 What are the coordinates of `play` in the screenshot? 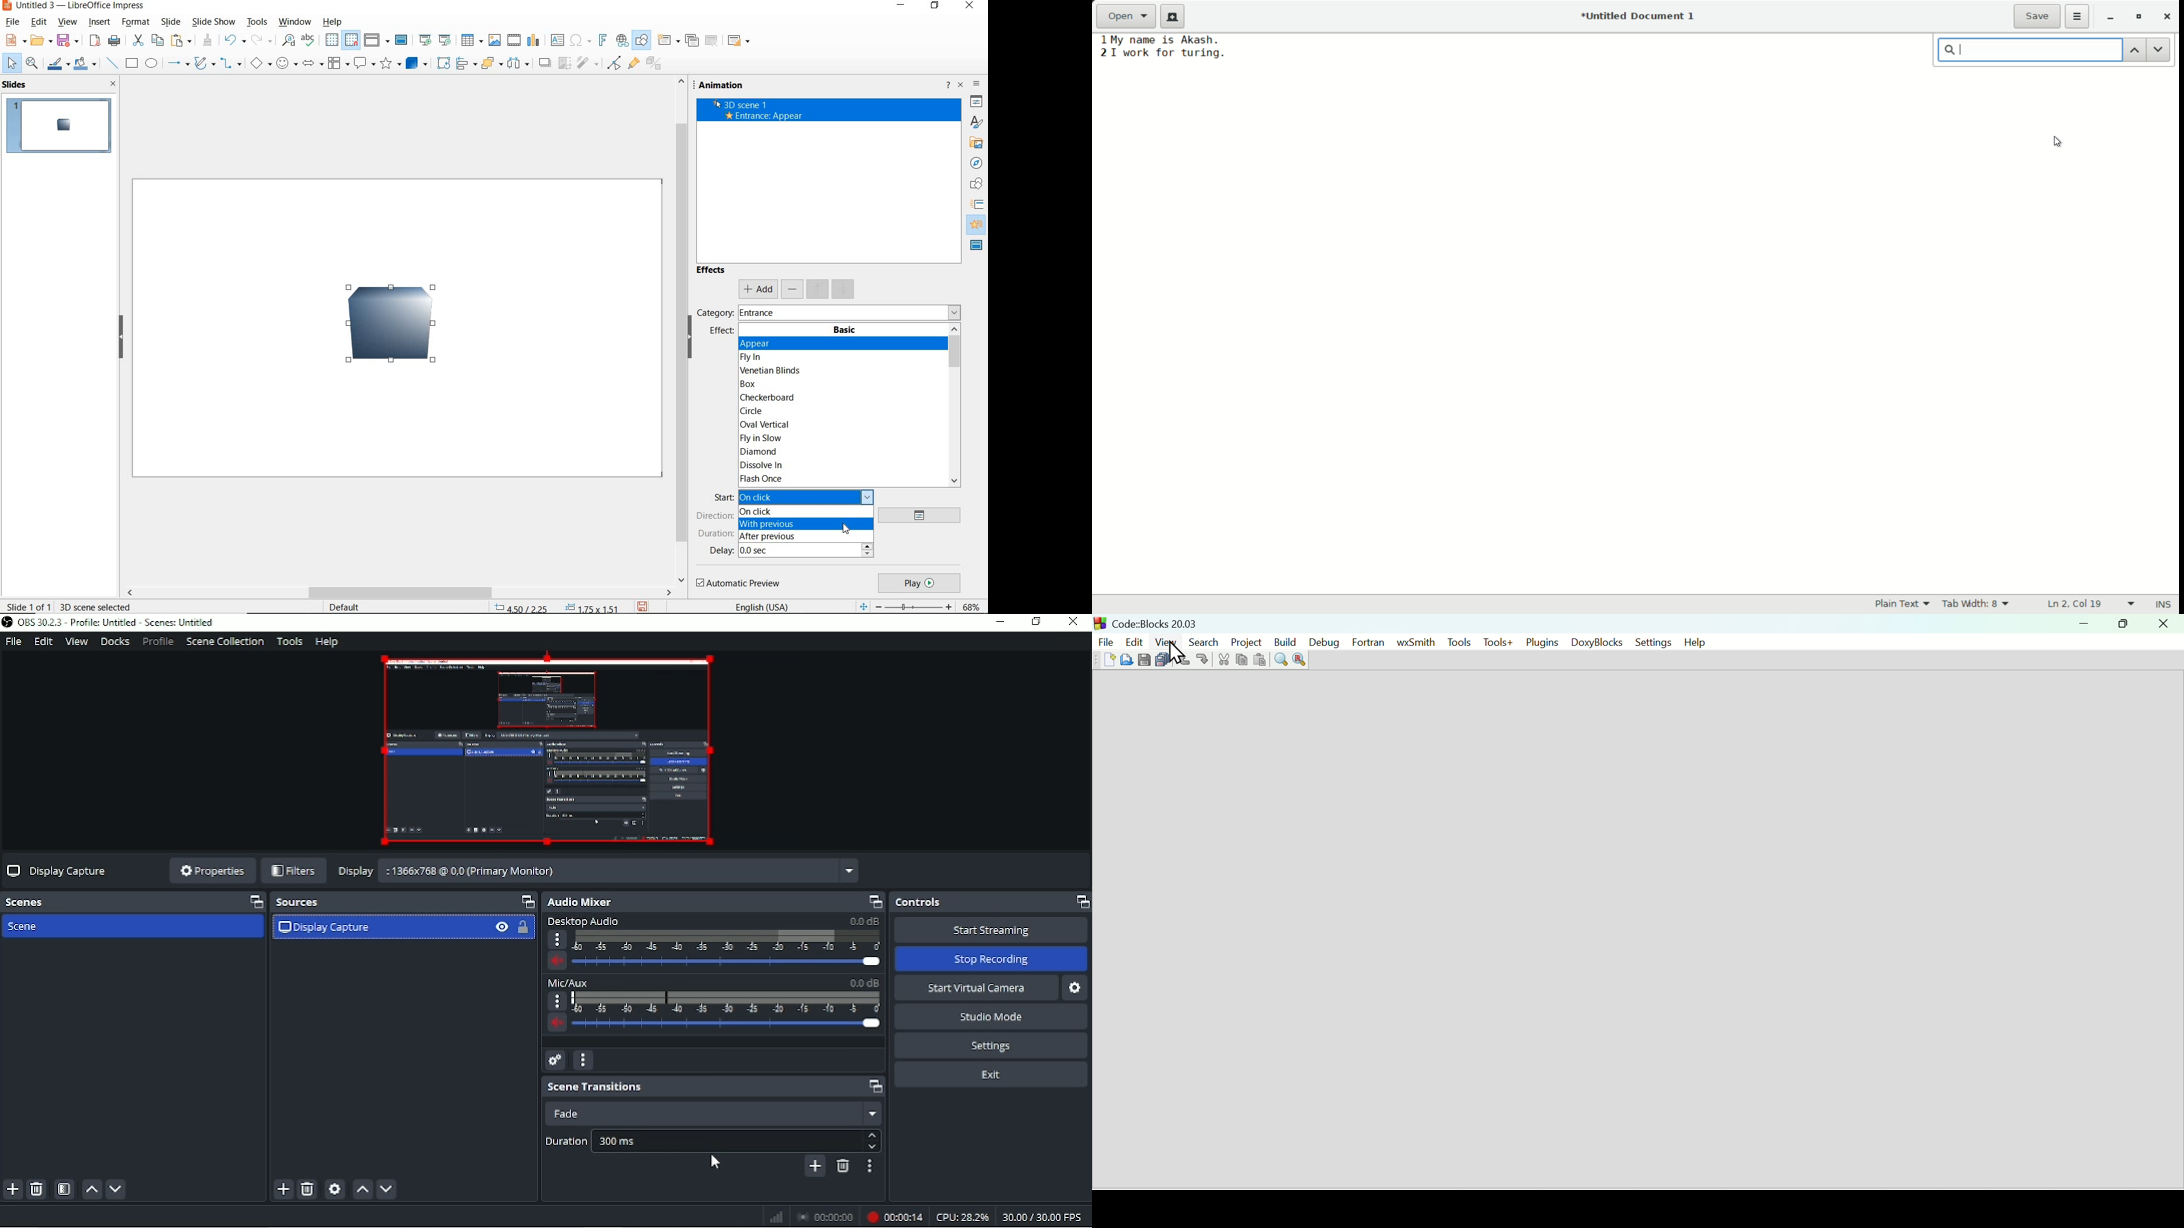 It's located at (919, 583).